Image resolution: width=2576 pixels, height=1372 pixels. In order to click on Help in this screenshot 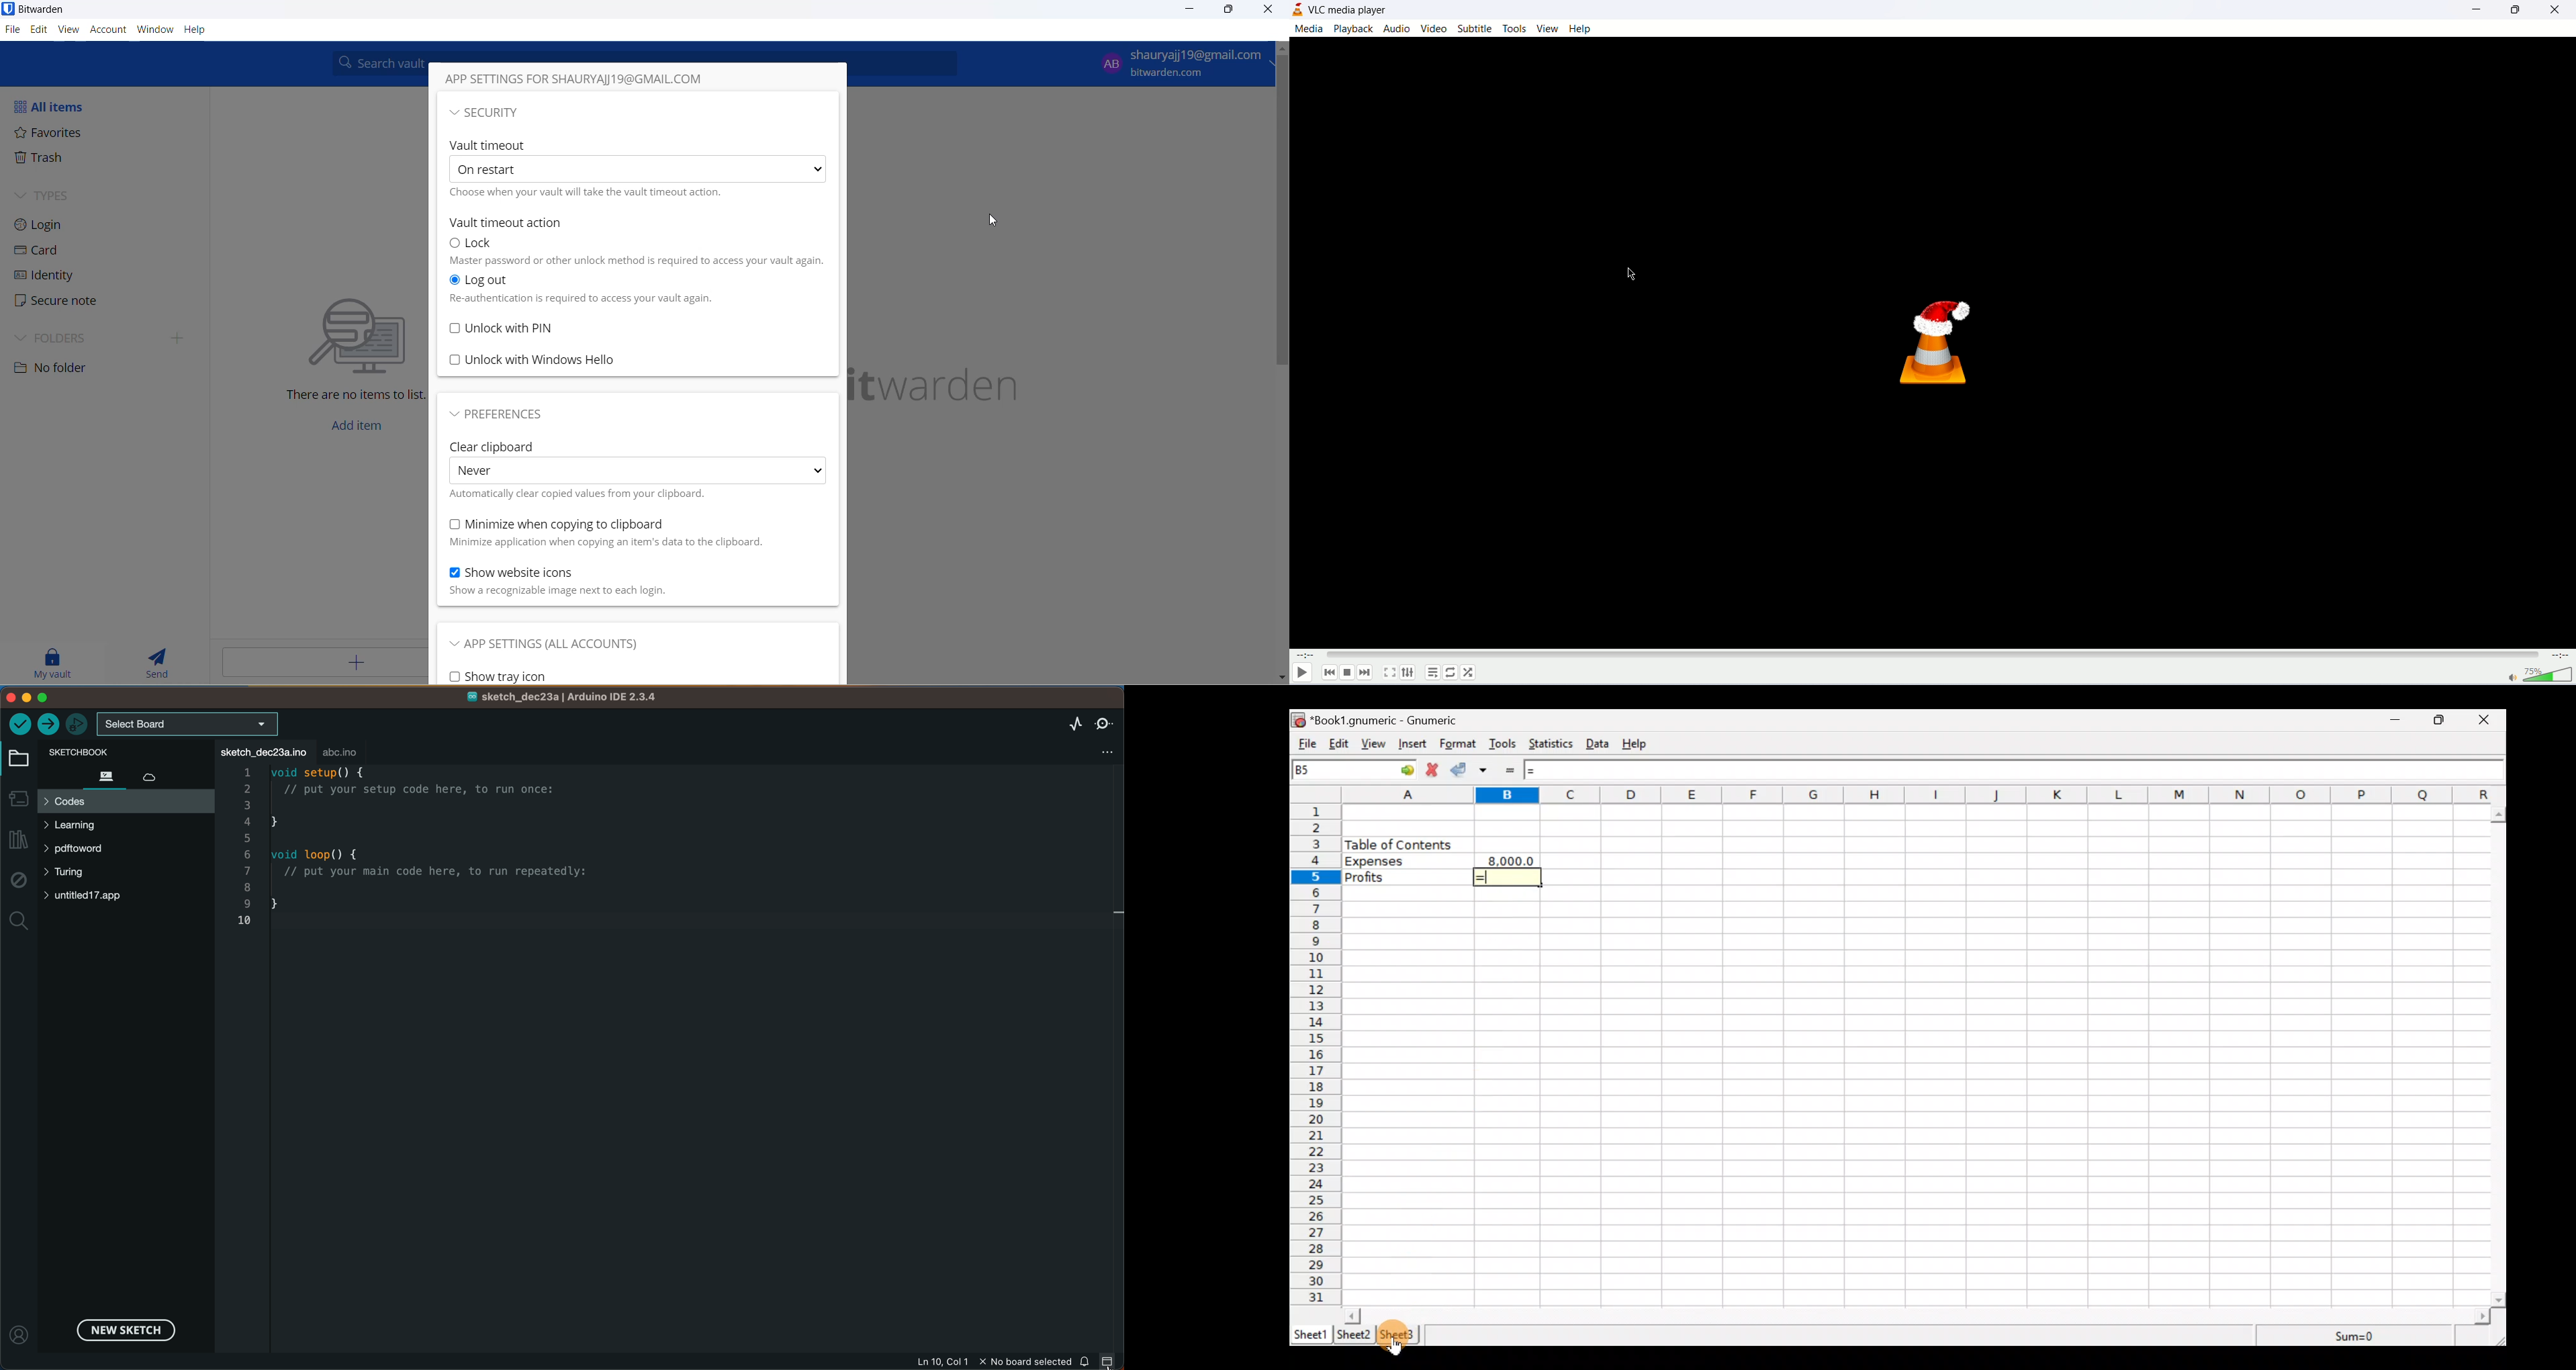, I will do `click(1641, 744)`.